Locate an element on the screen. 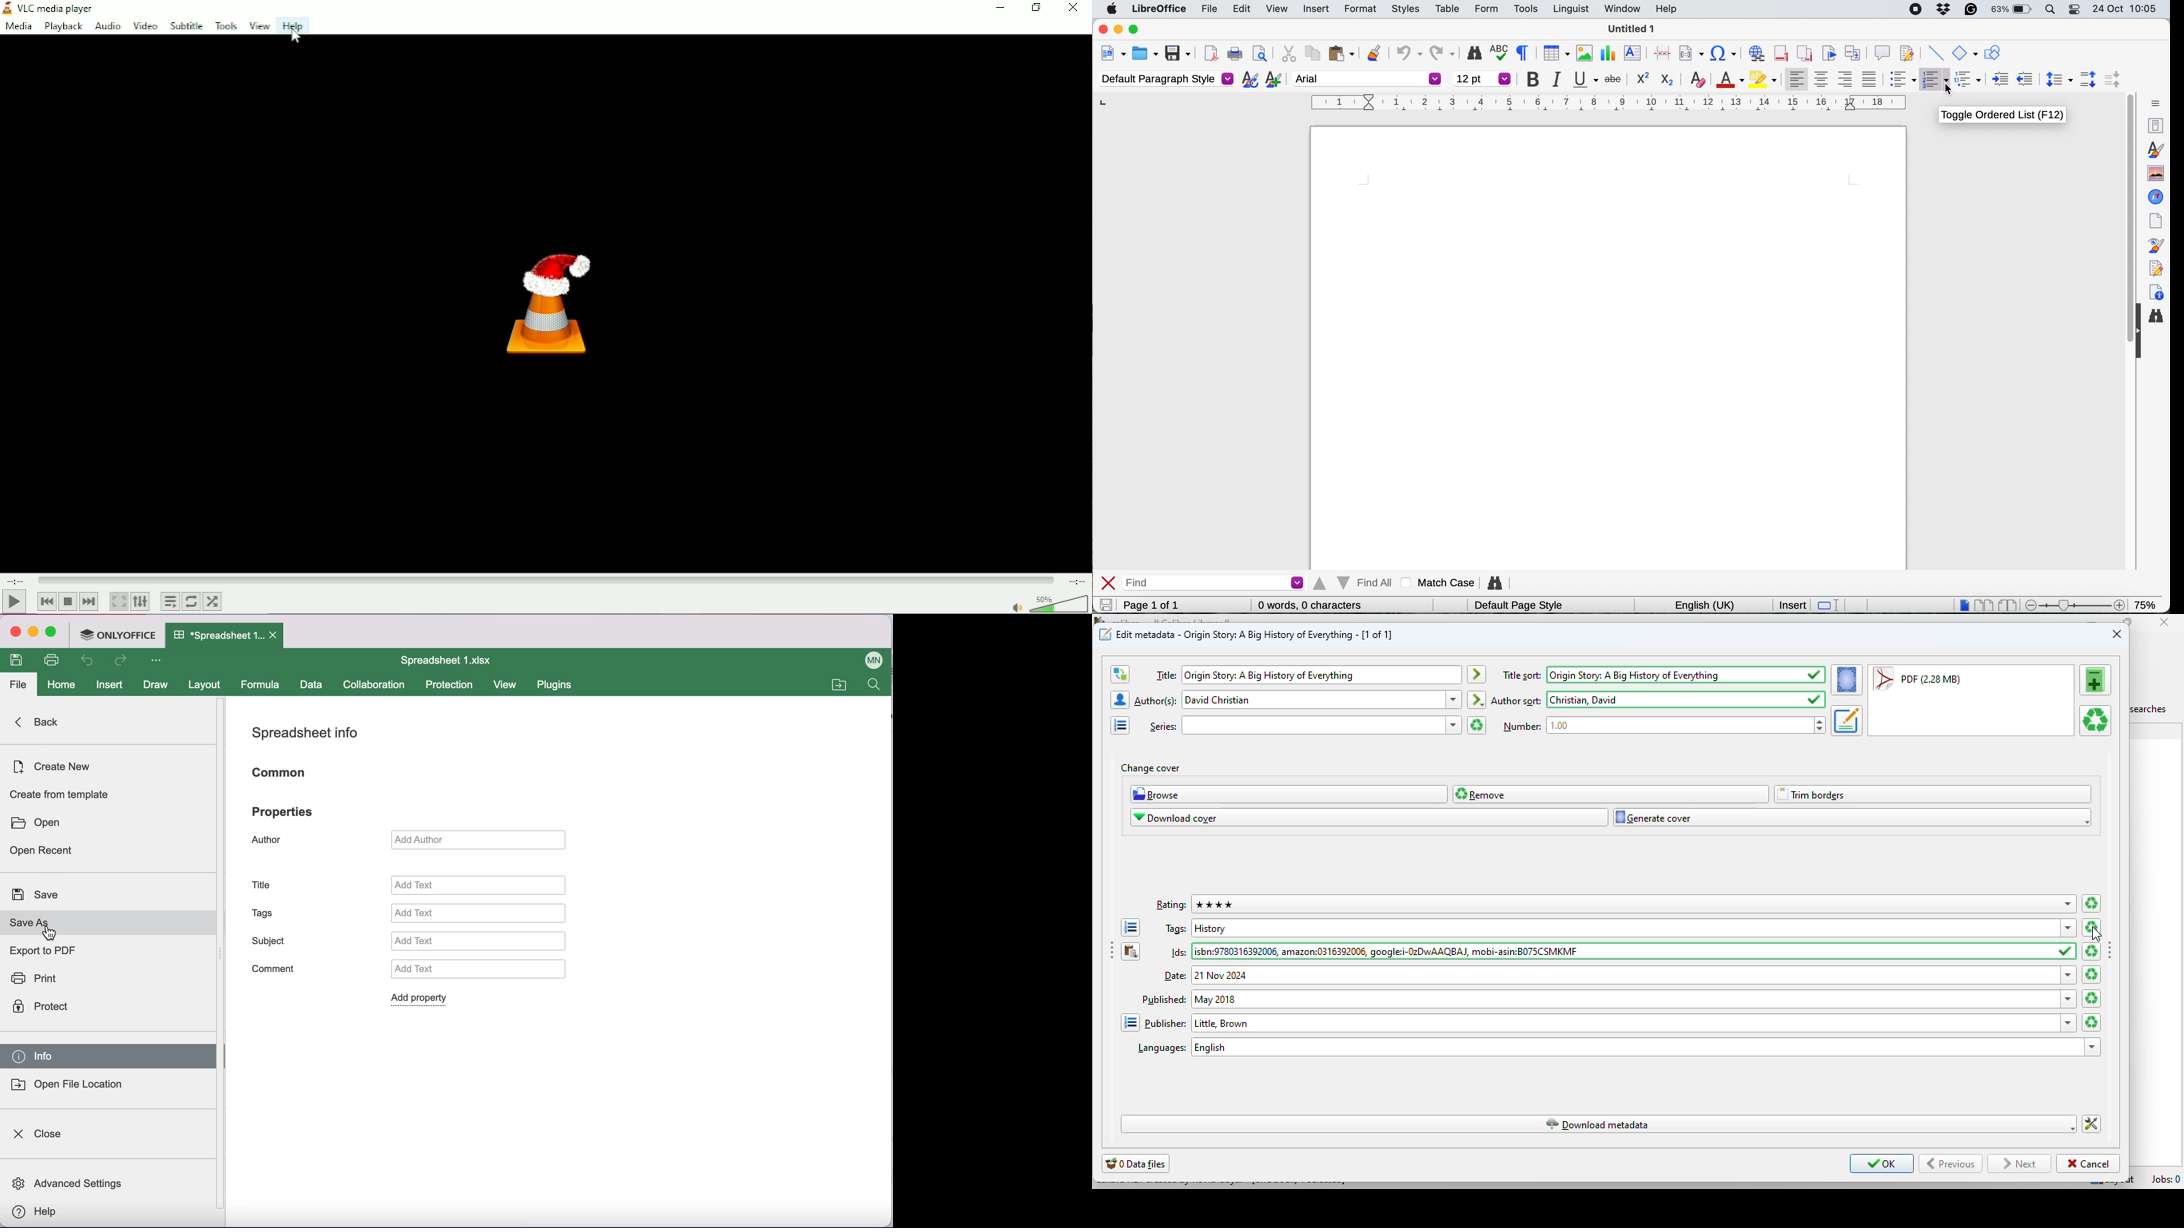 The image size is (2184, 1232). insert cross reference is located at coordinates (1854, 51).